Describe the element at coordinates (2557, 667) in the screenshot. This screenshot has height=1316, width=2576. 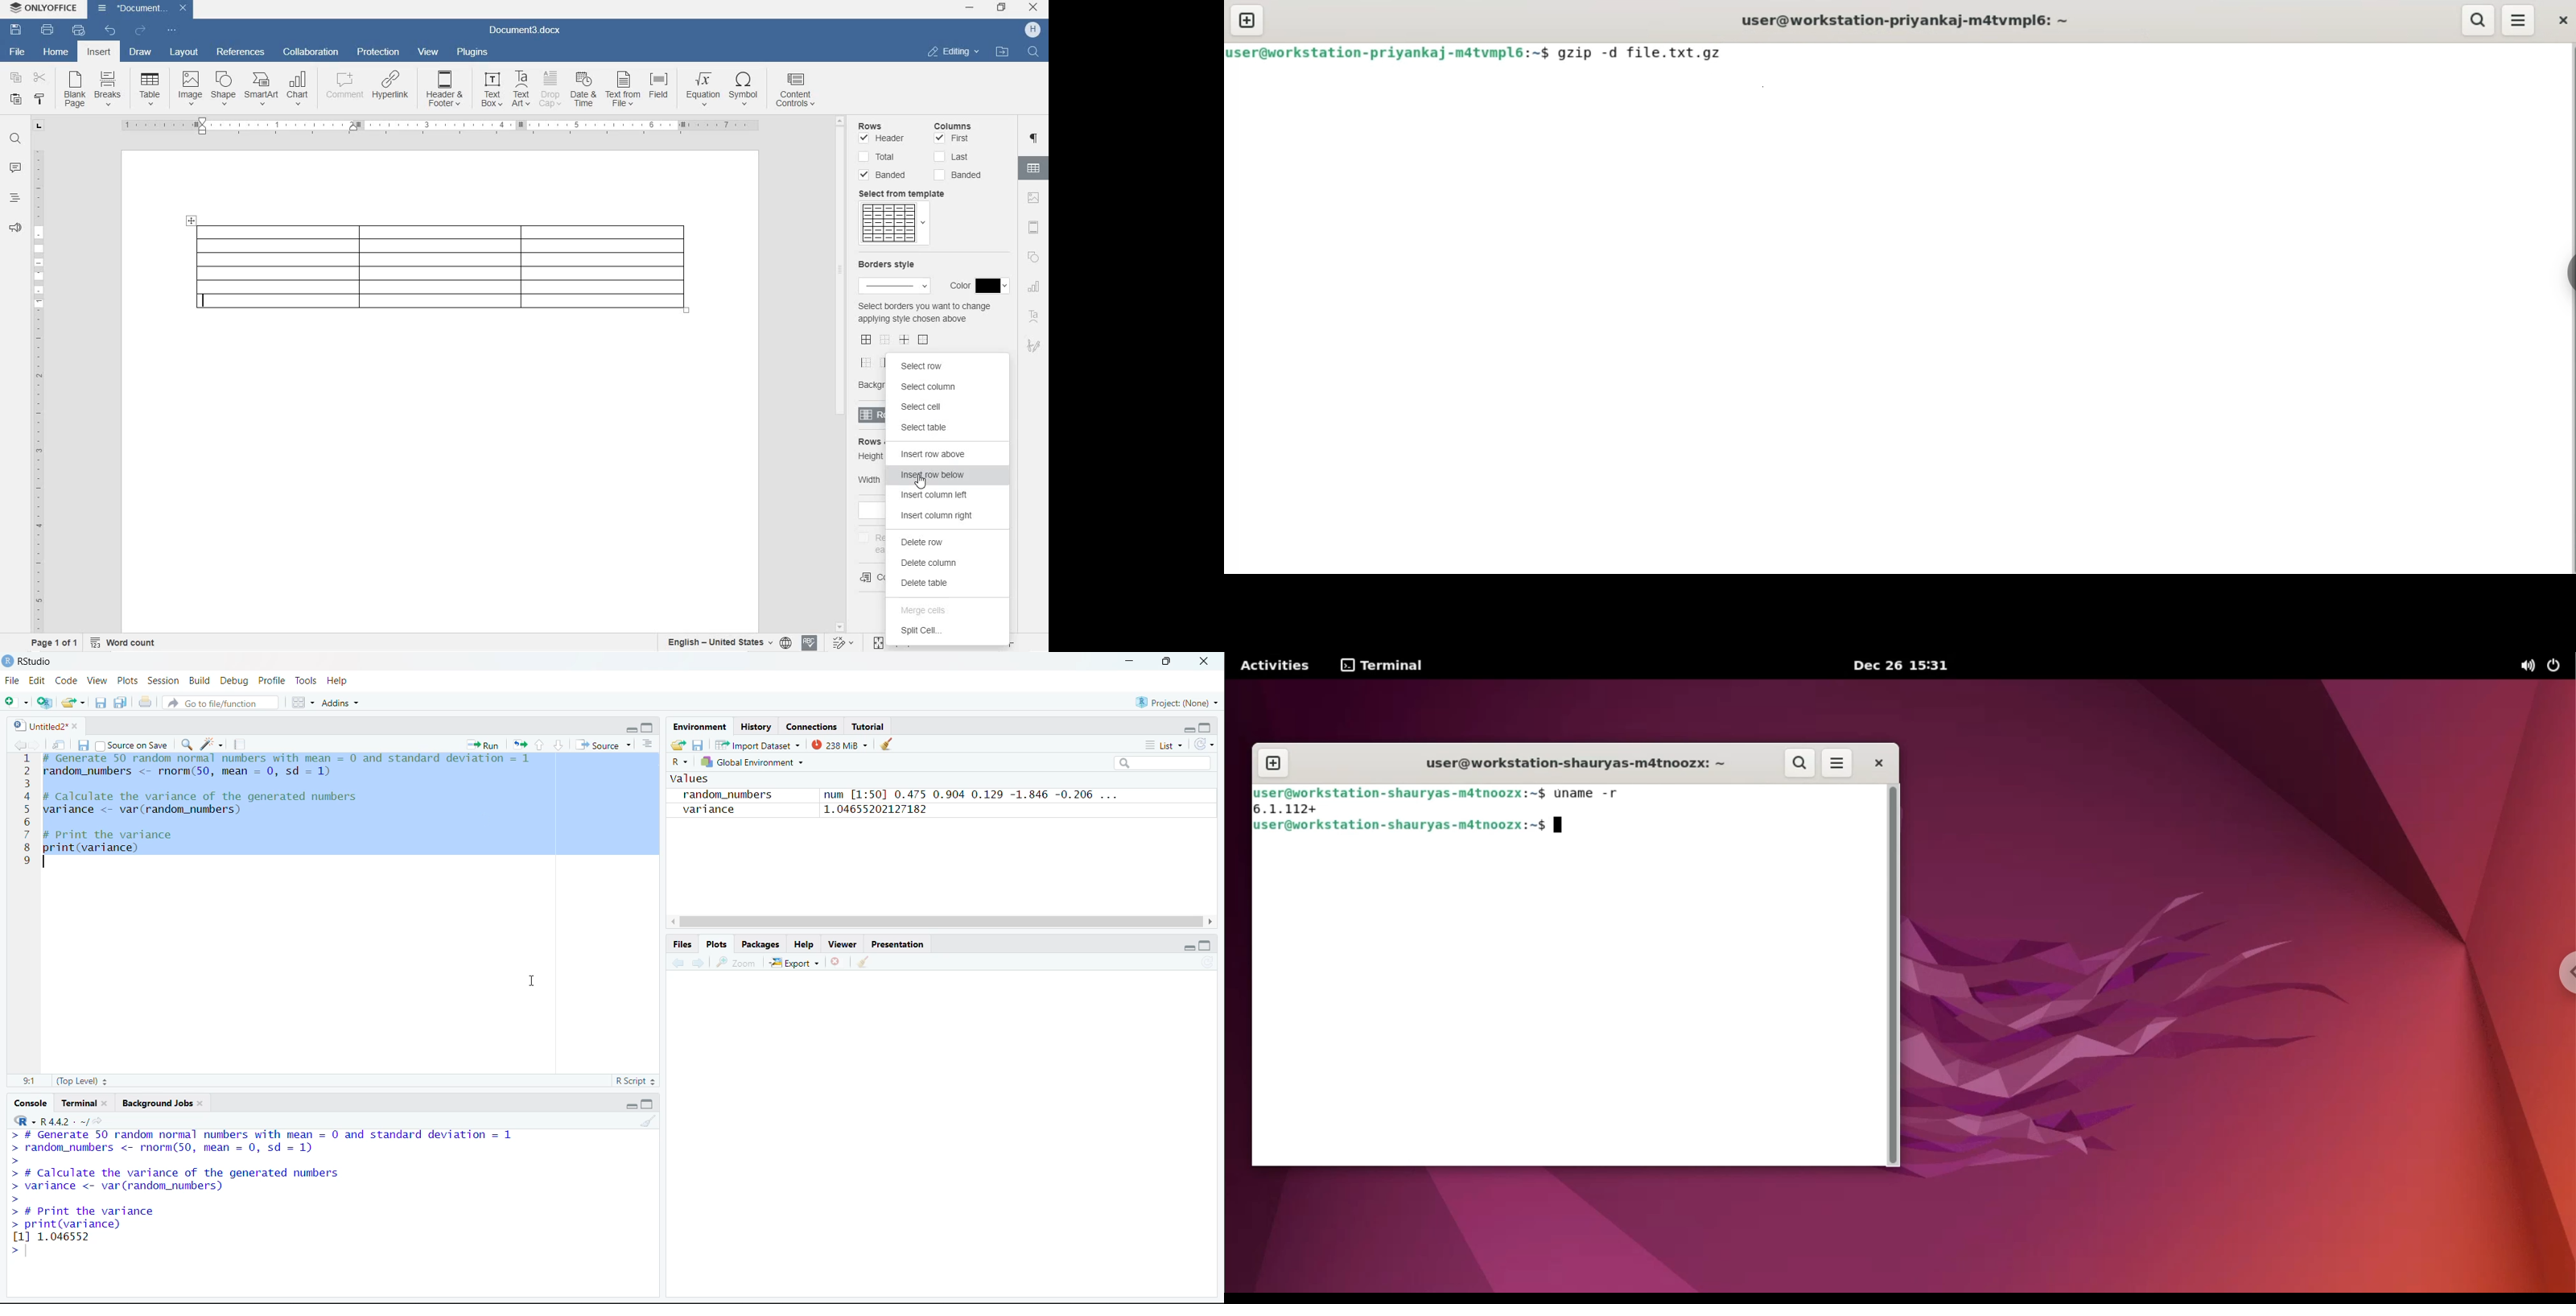
I see `power options` at that location.